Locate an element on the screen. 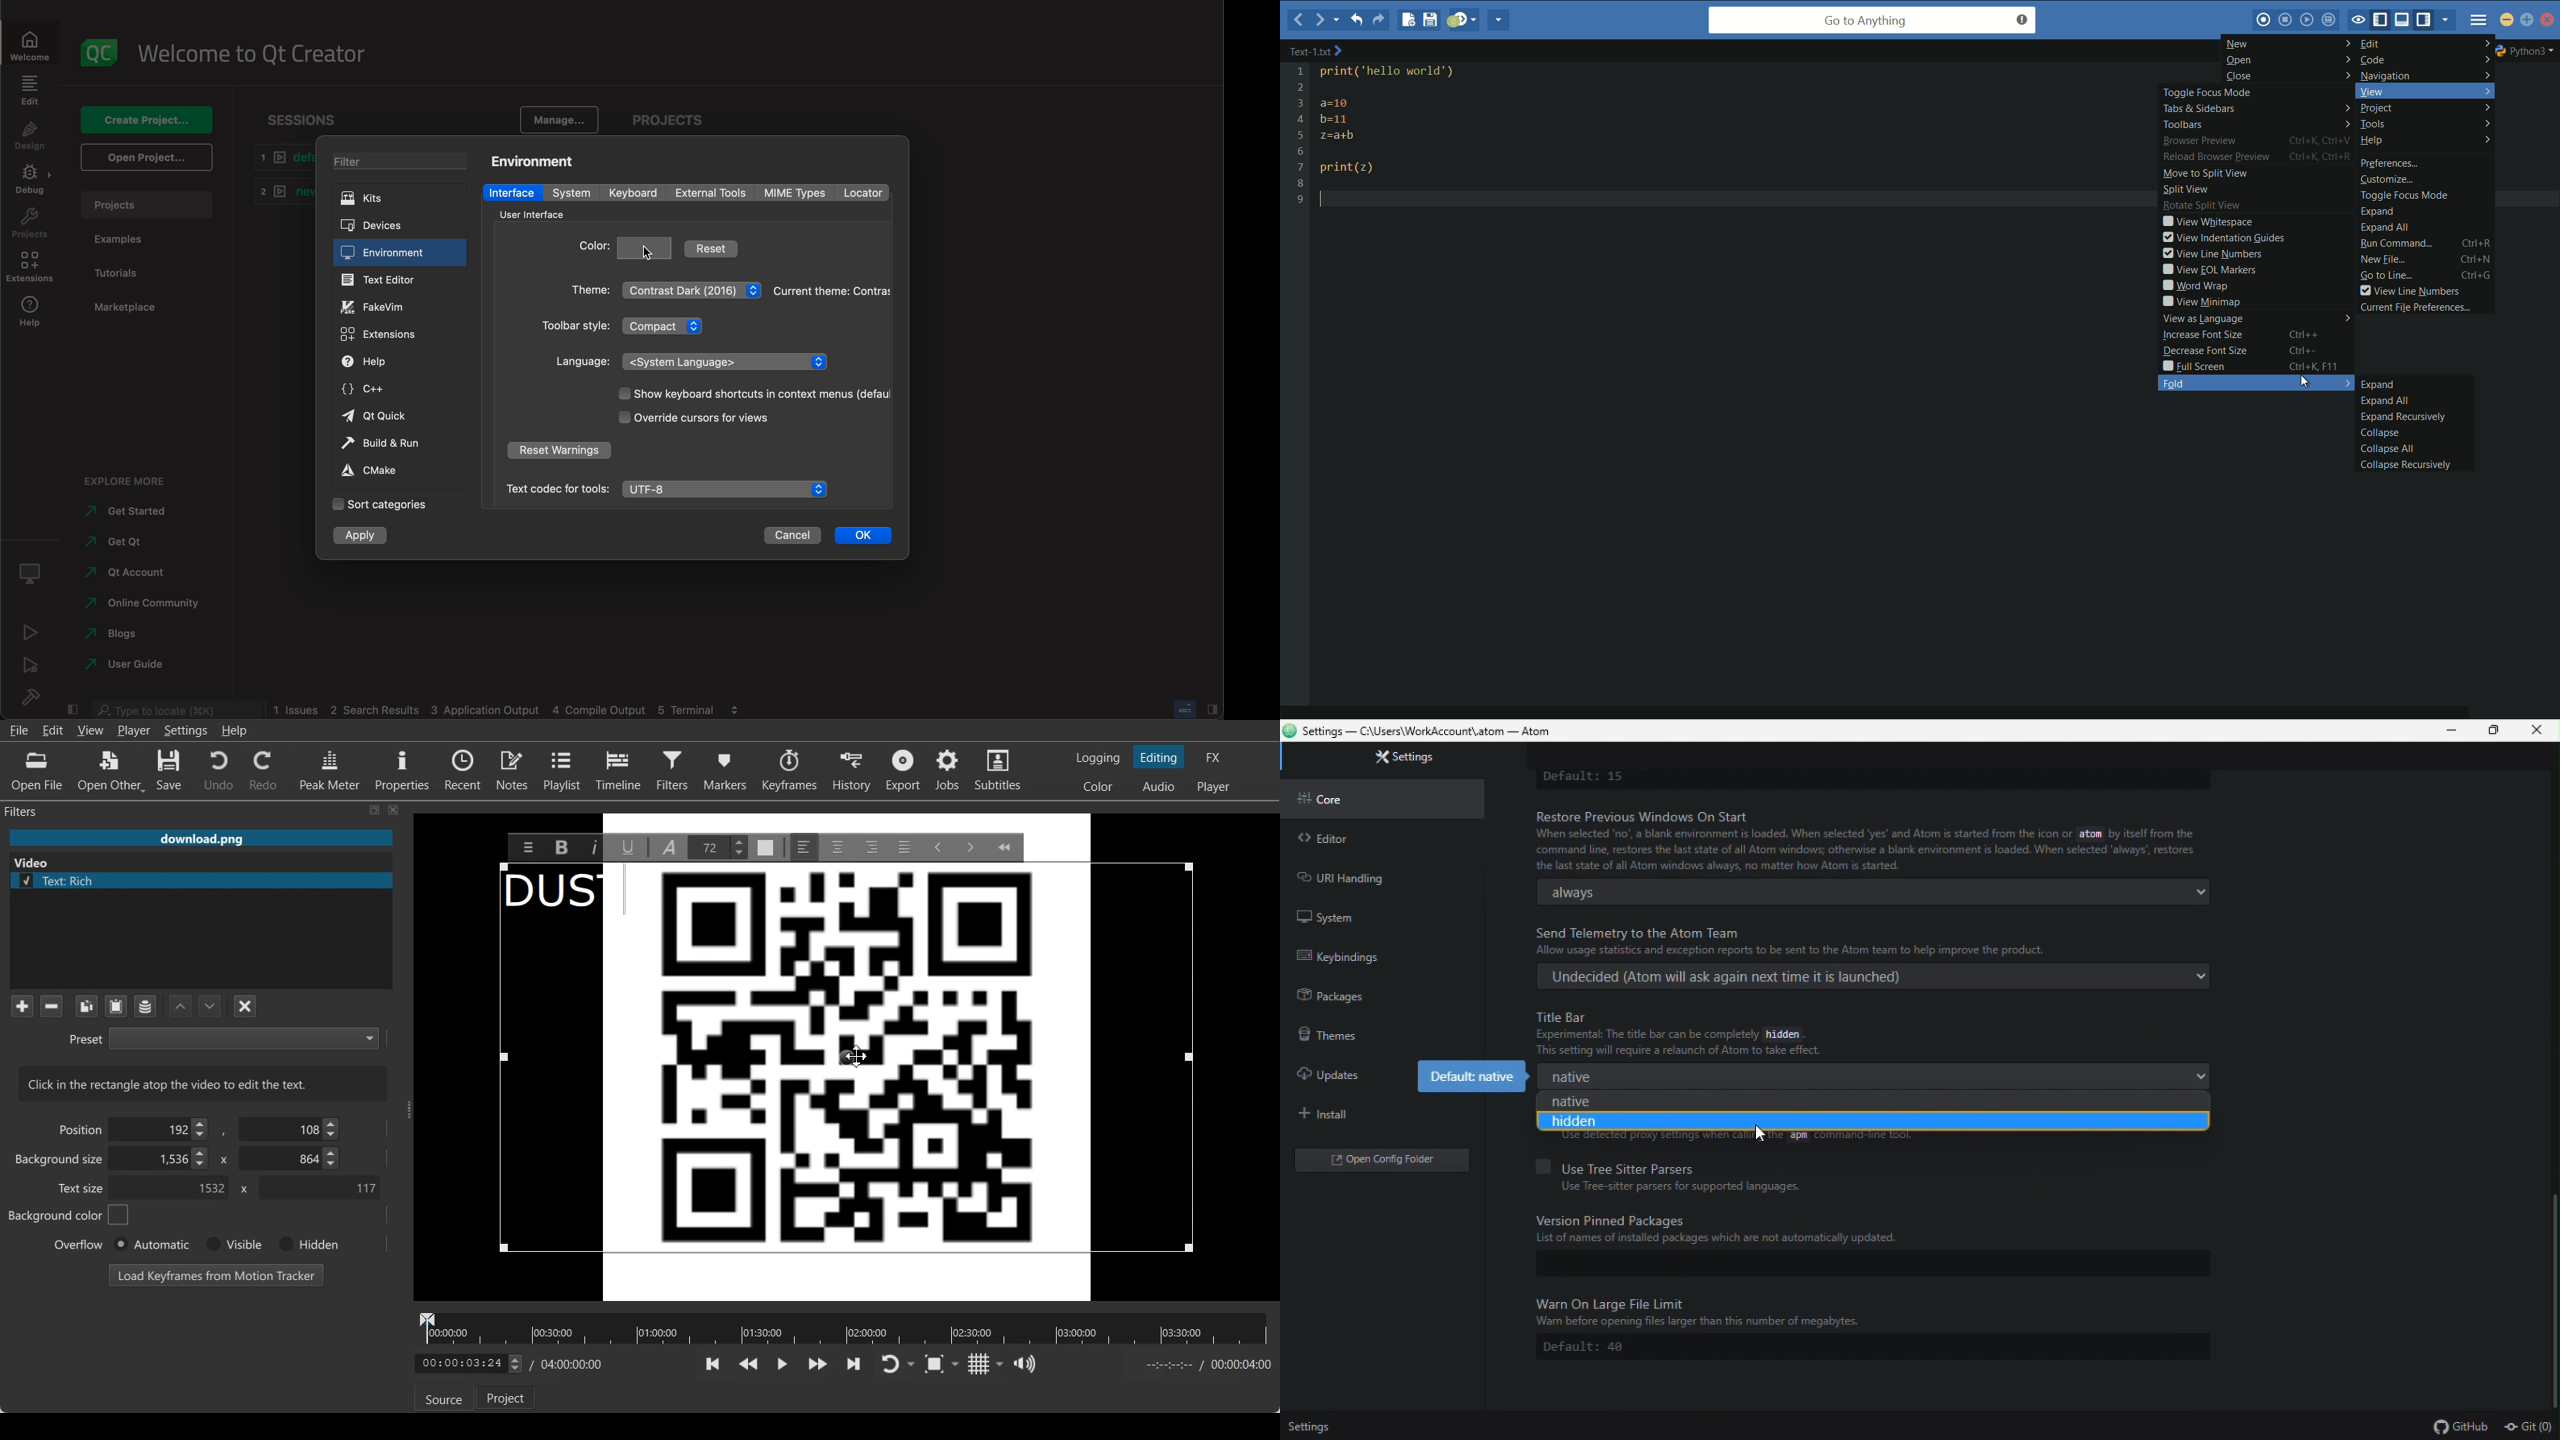  x is located at coordinates (222, 1158).